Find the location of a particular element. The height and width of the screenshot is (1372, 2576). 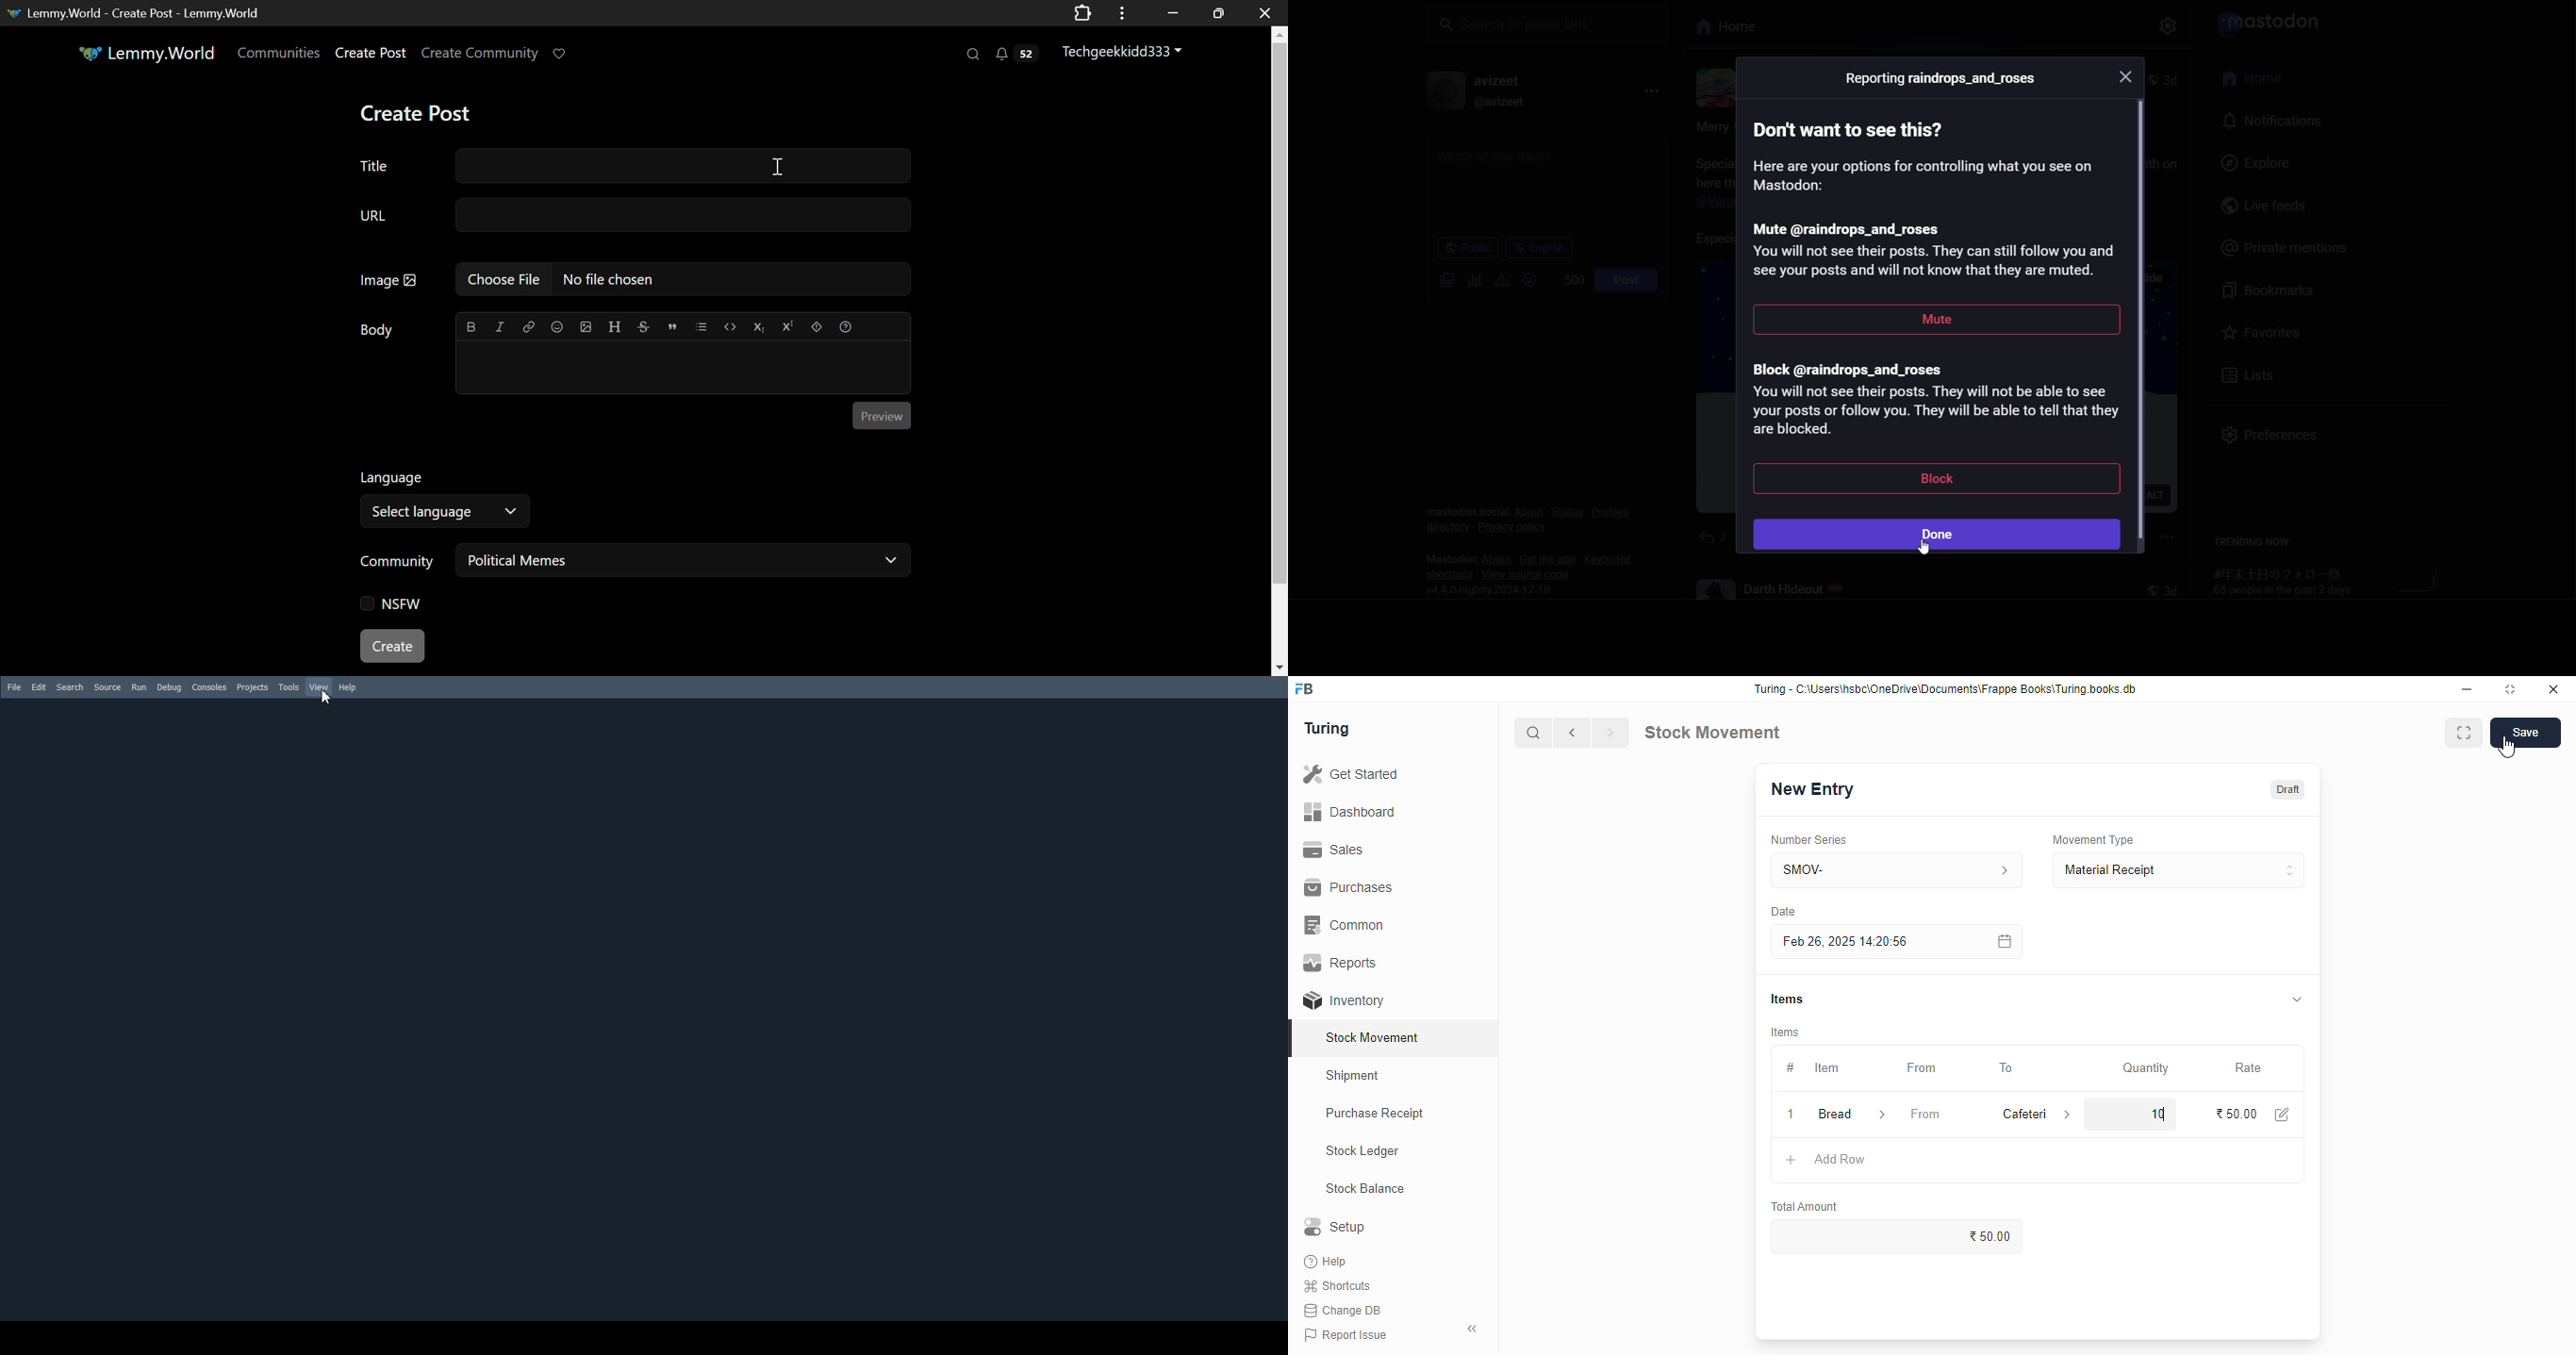

cursor is located at coordinates (2506, 747).